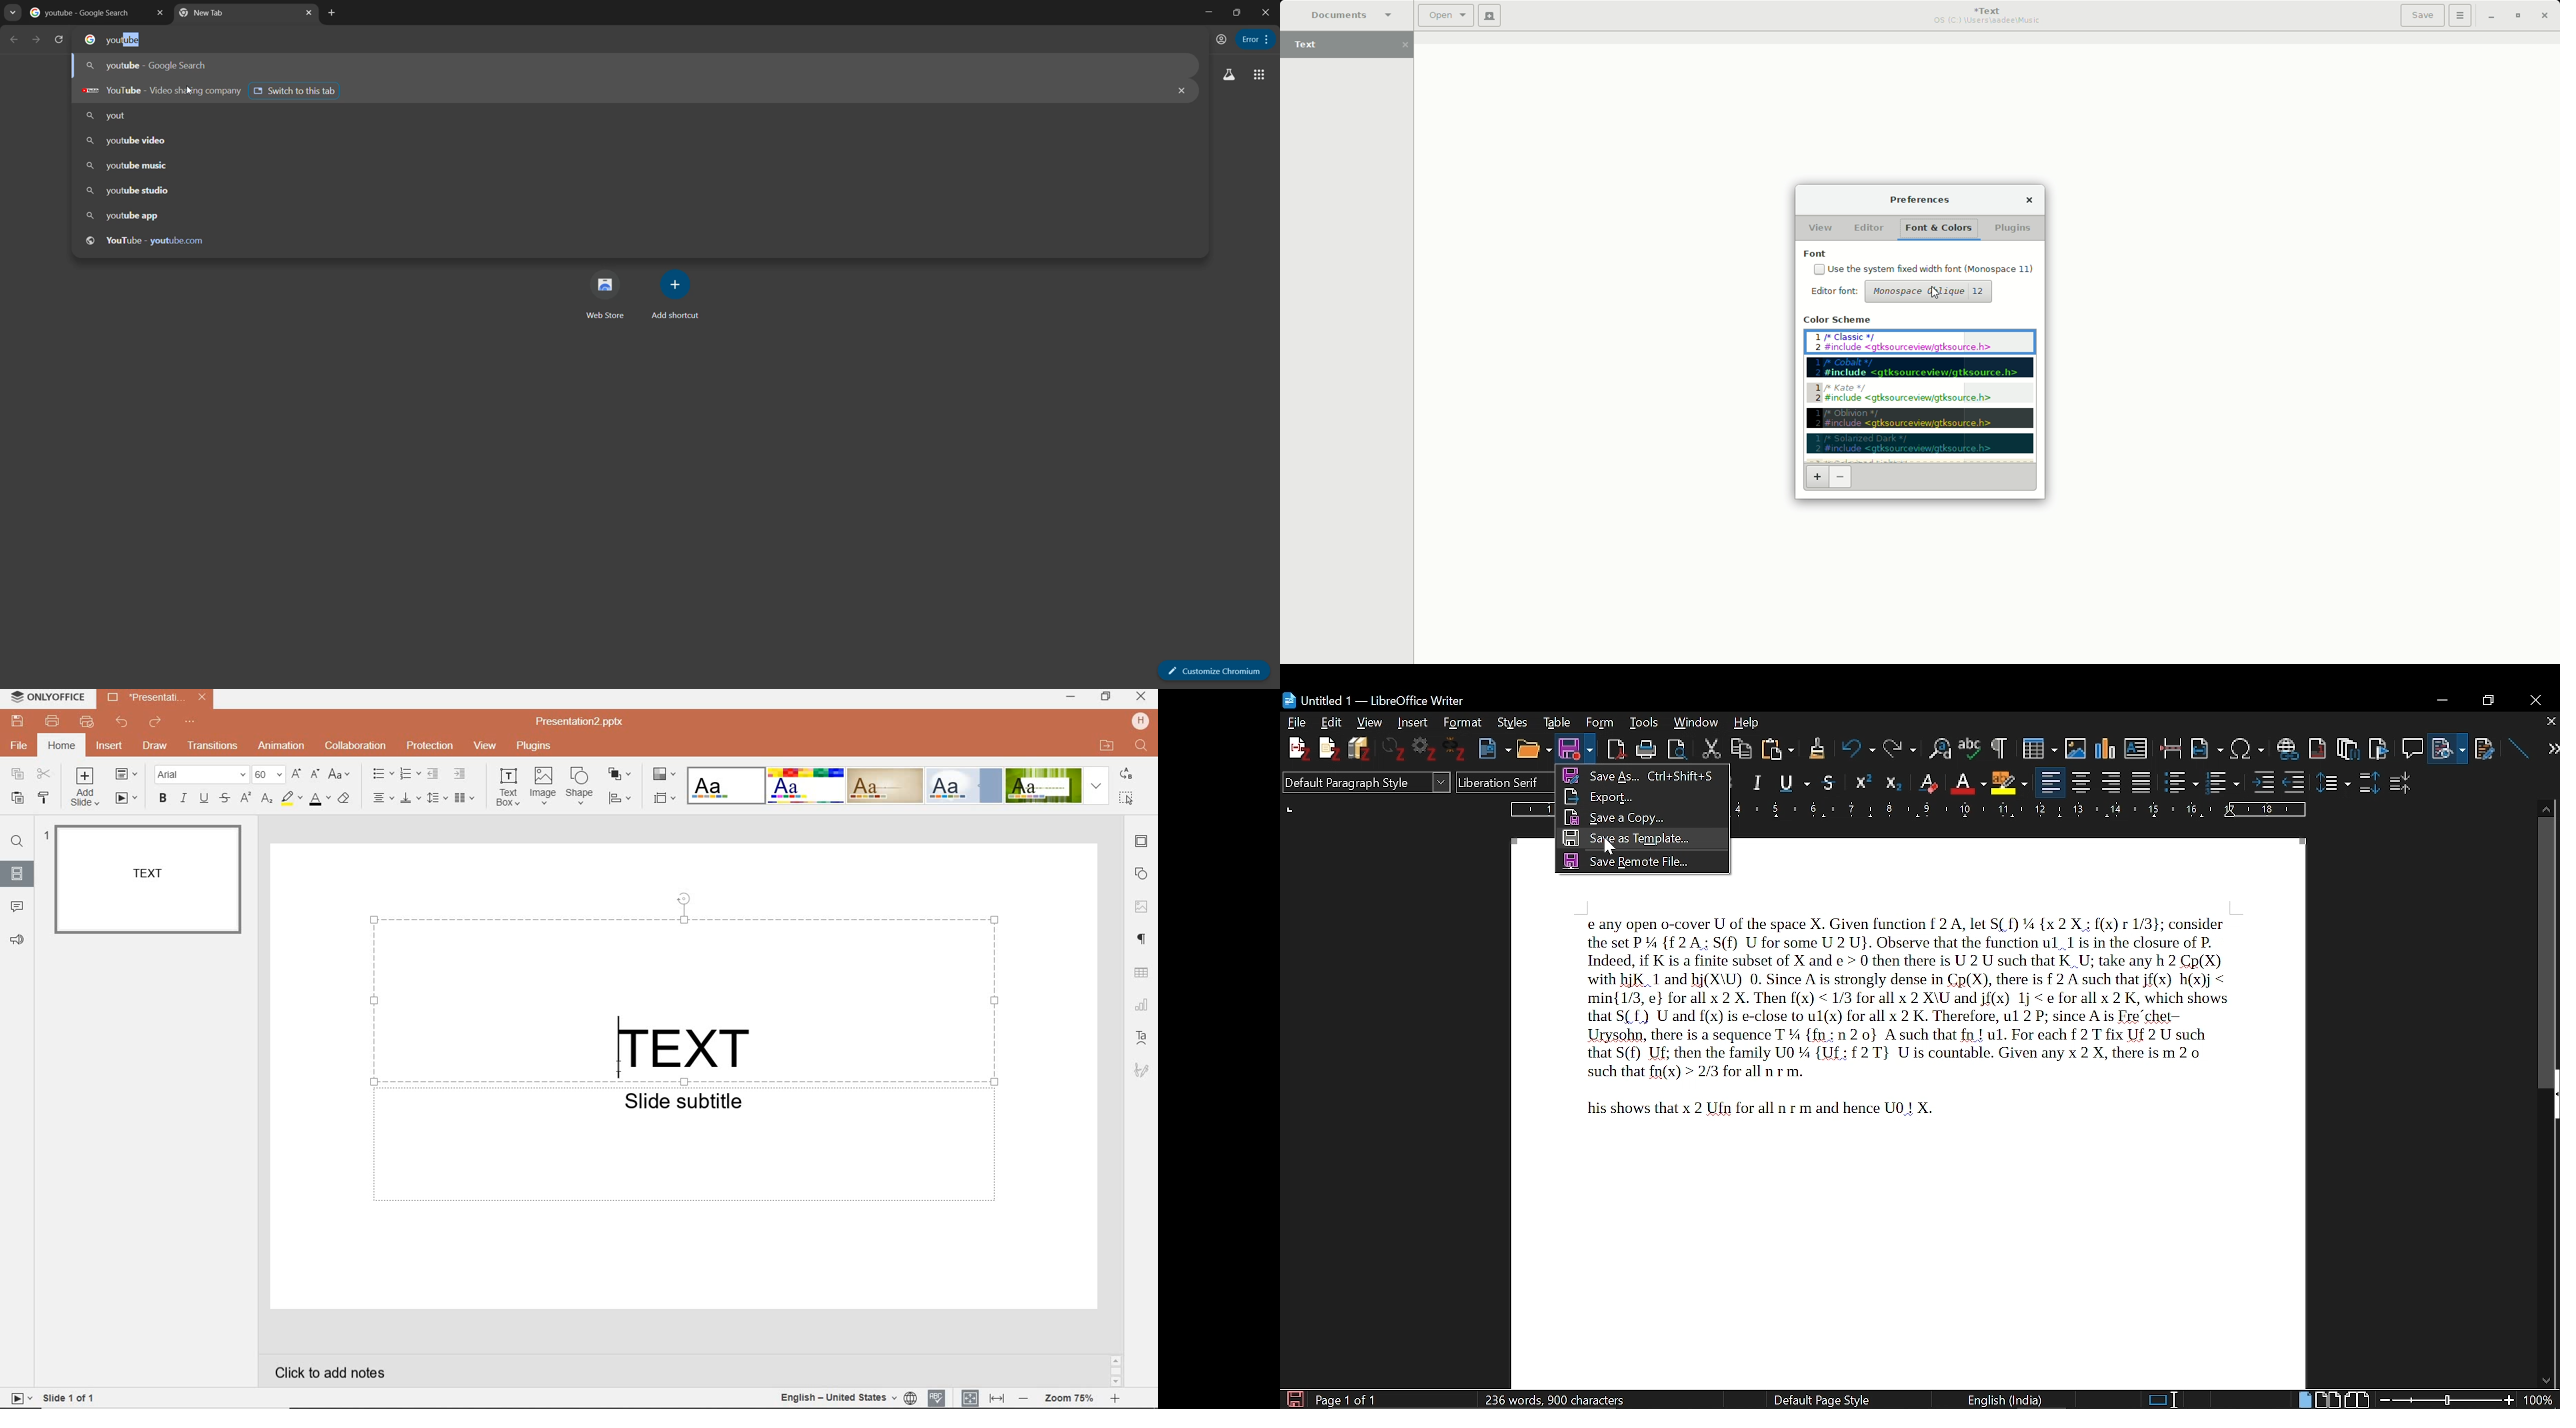 The width and height of the screenshot is (2576, 1428). What do you see at coordinates (2051, 781) in the screenshot?
I see `align left` at bounding box center [2051, 781].